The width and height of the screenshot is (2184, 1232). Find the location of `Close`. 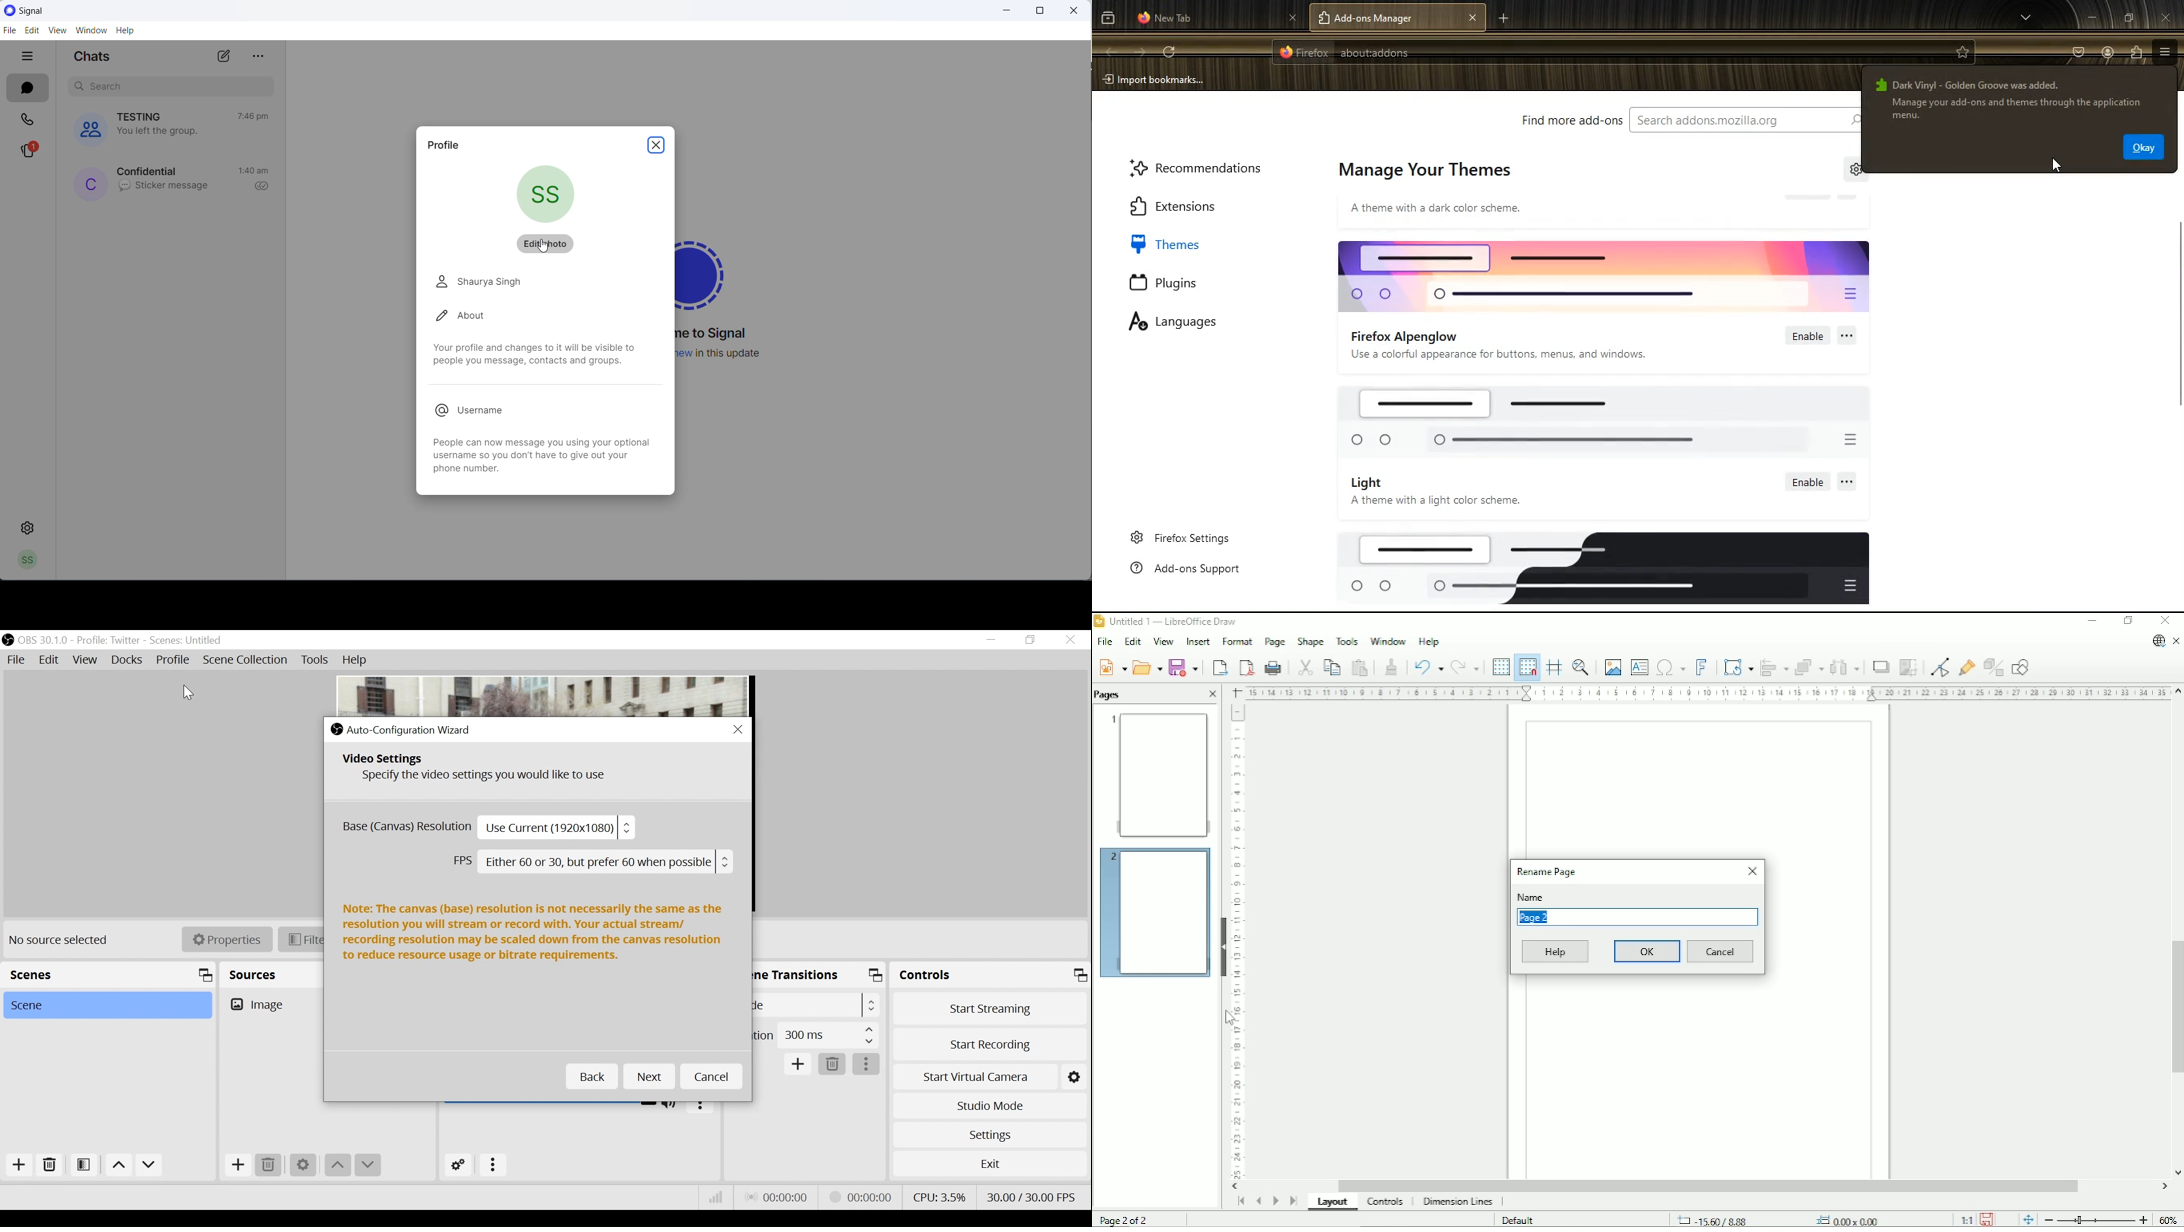

Close is located at coordinates (1212, 695).